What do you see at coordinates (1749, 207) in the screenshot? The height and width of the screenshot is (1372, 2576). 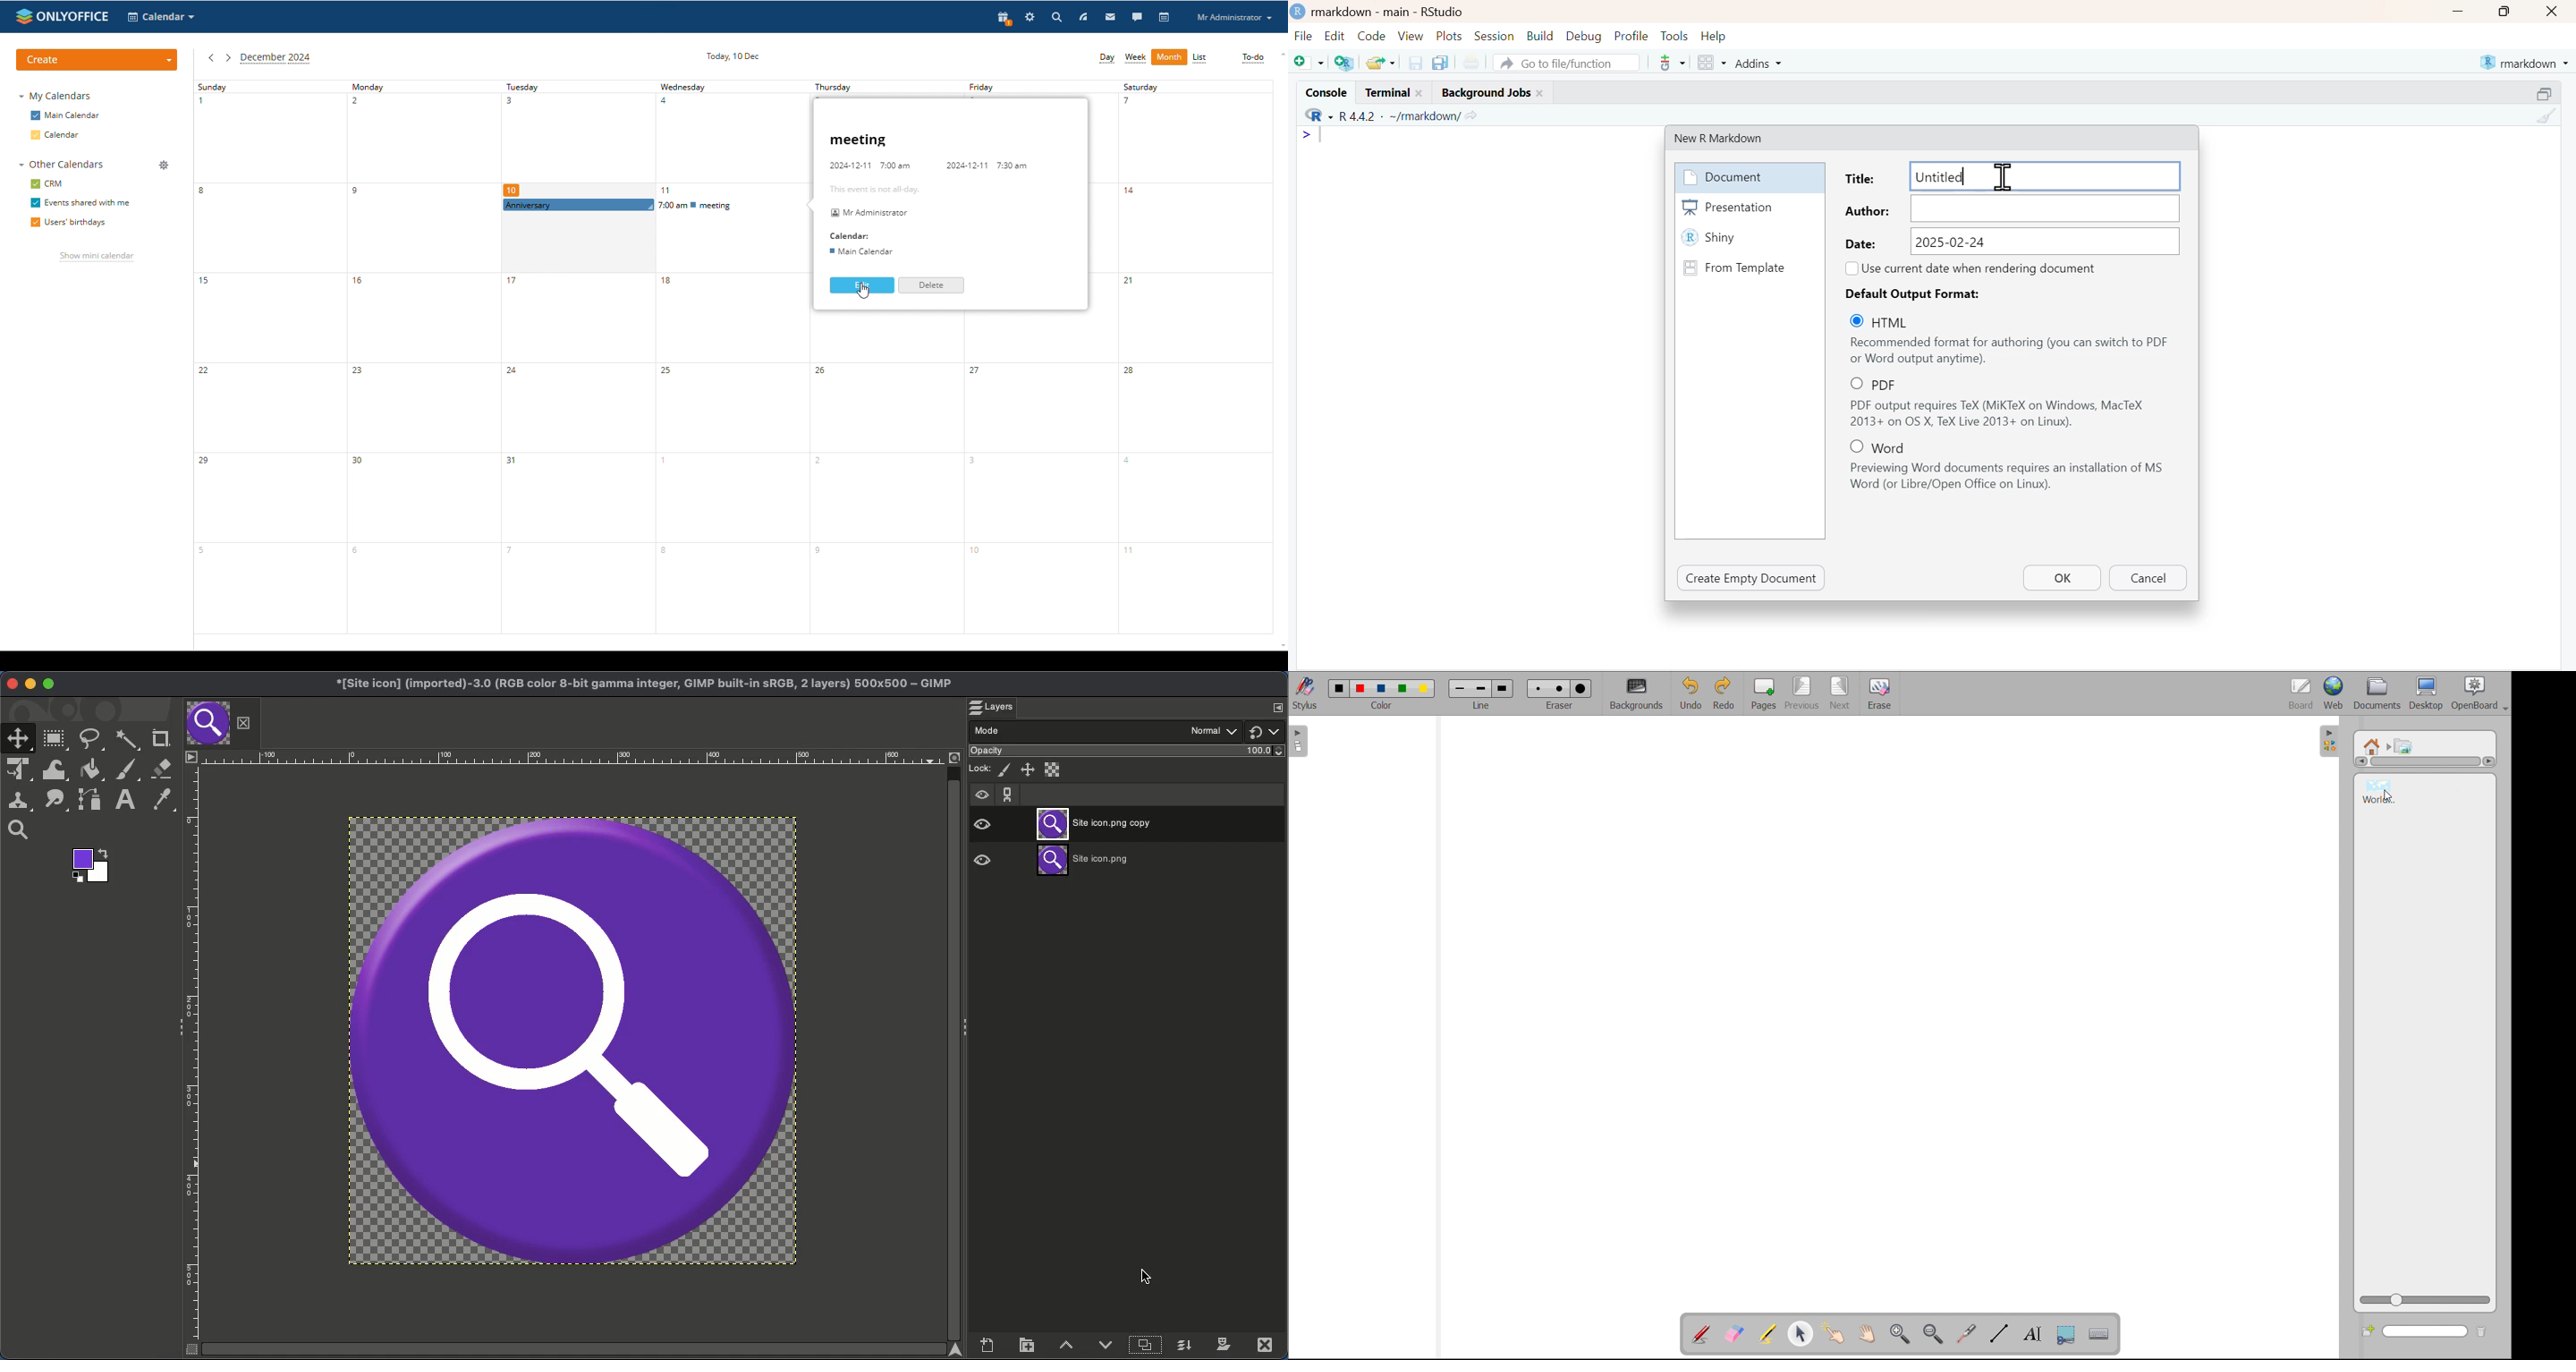 I see `Presentation` at bounding box center [1749, 207].